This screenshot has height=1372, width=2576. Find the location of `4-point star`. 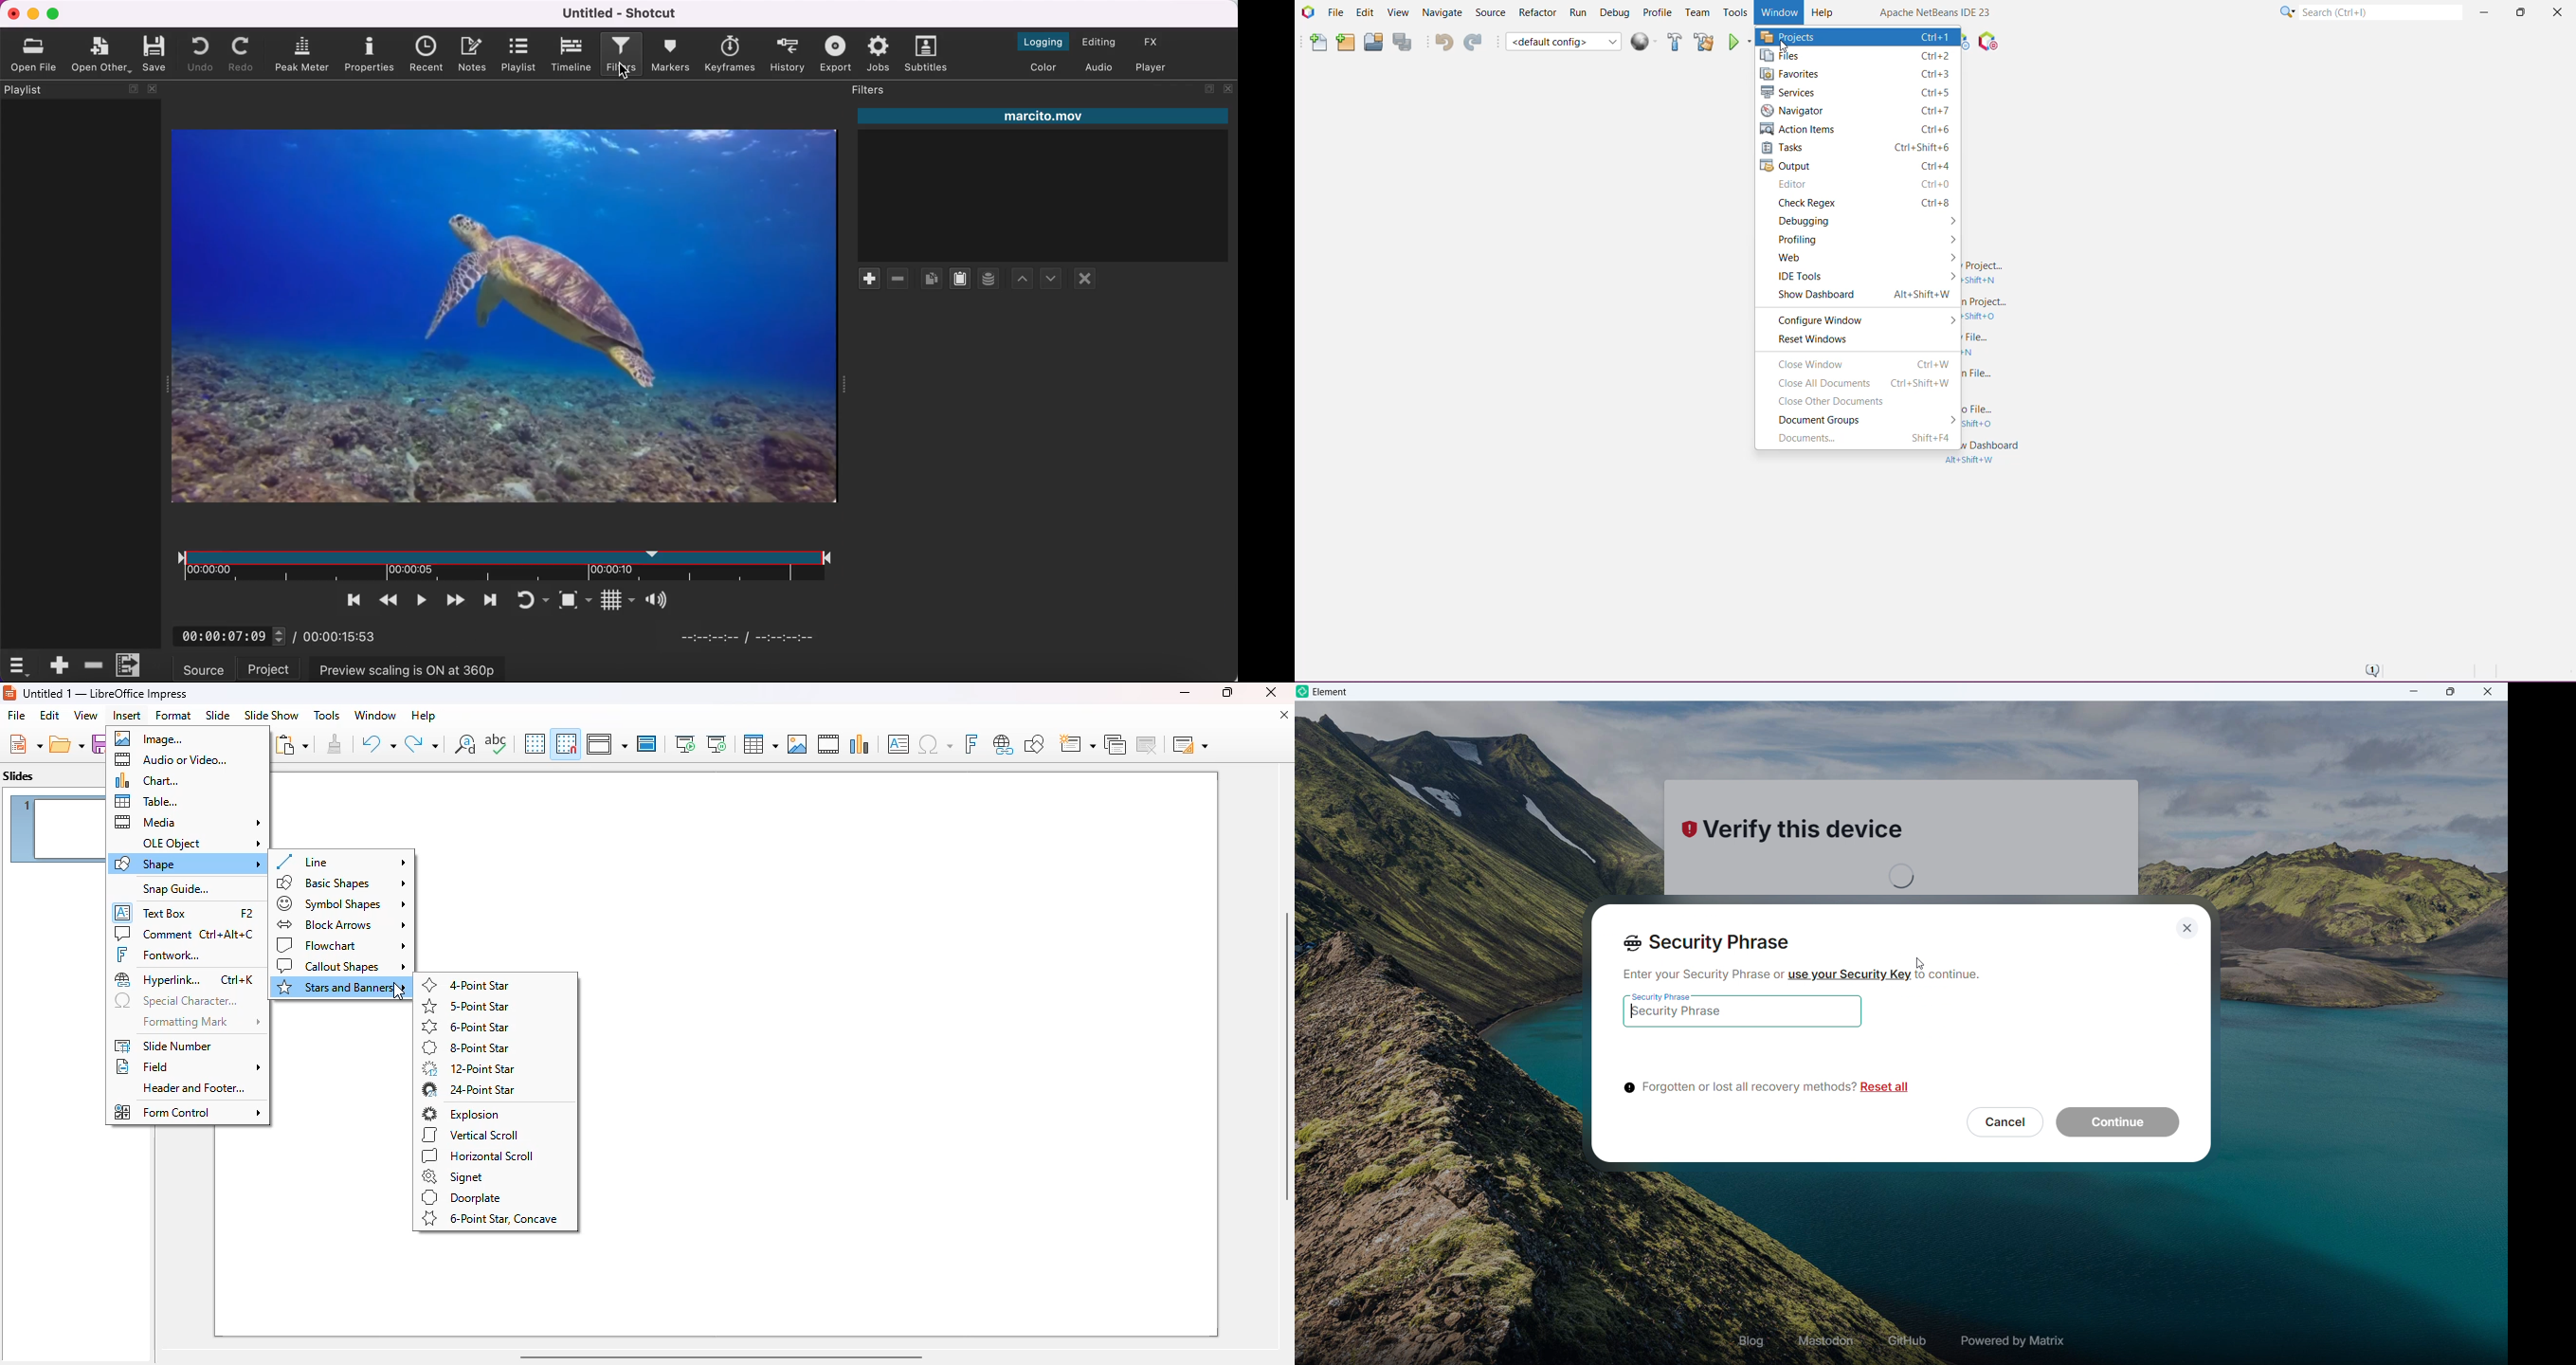

4-point star is located at coordinates (467, 985).